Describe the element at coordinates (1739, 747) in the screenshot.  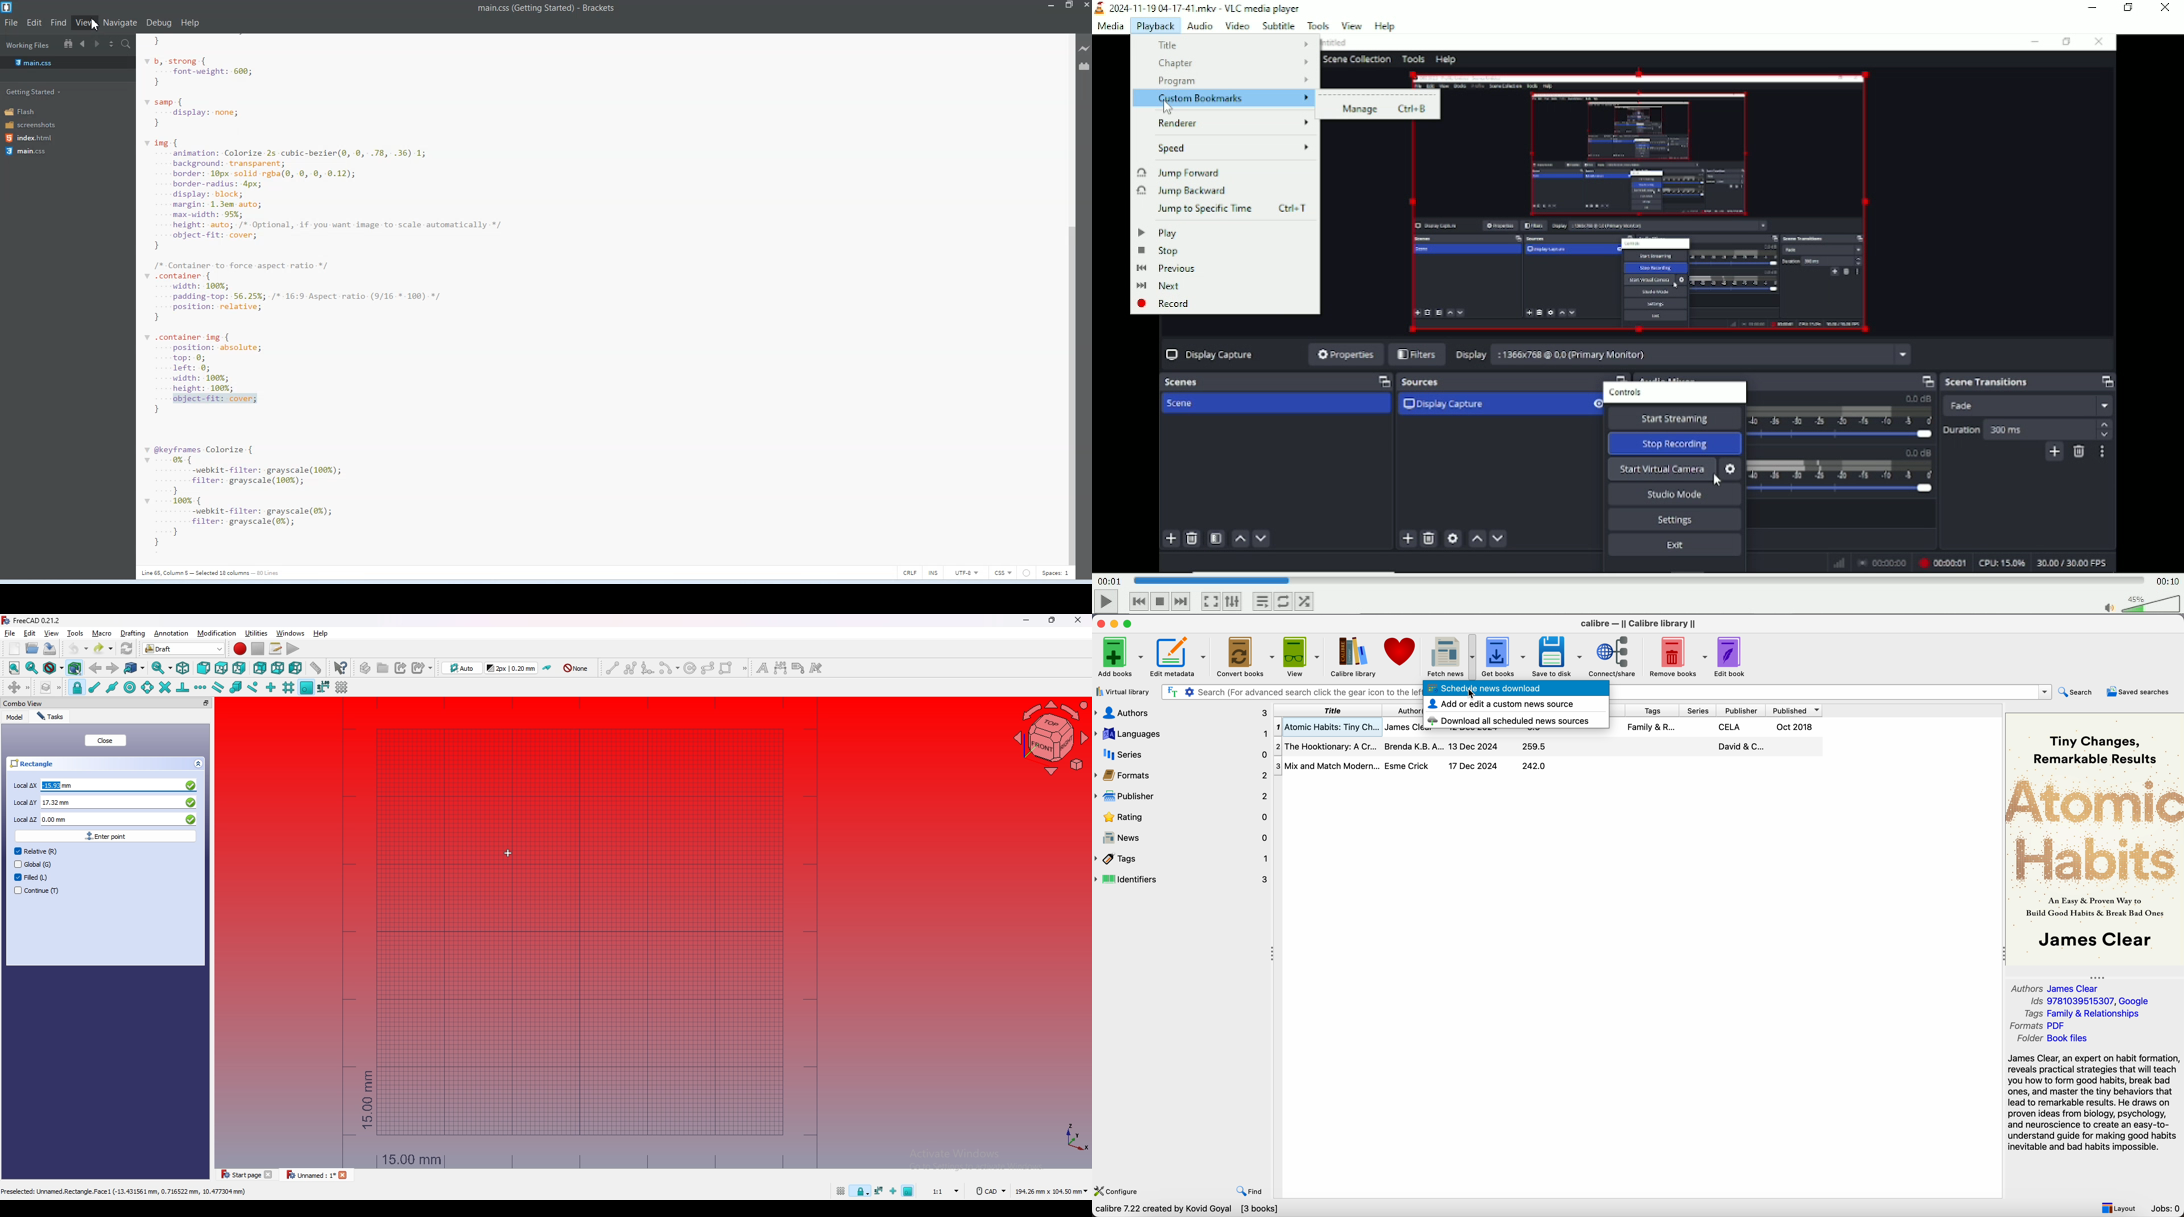
I see `David & C...` at that location.